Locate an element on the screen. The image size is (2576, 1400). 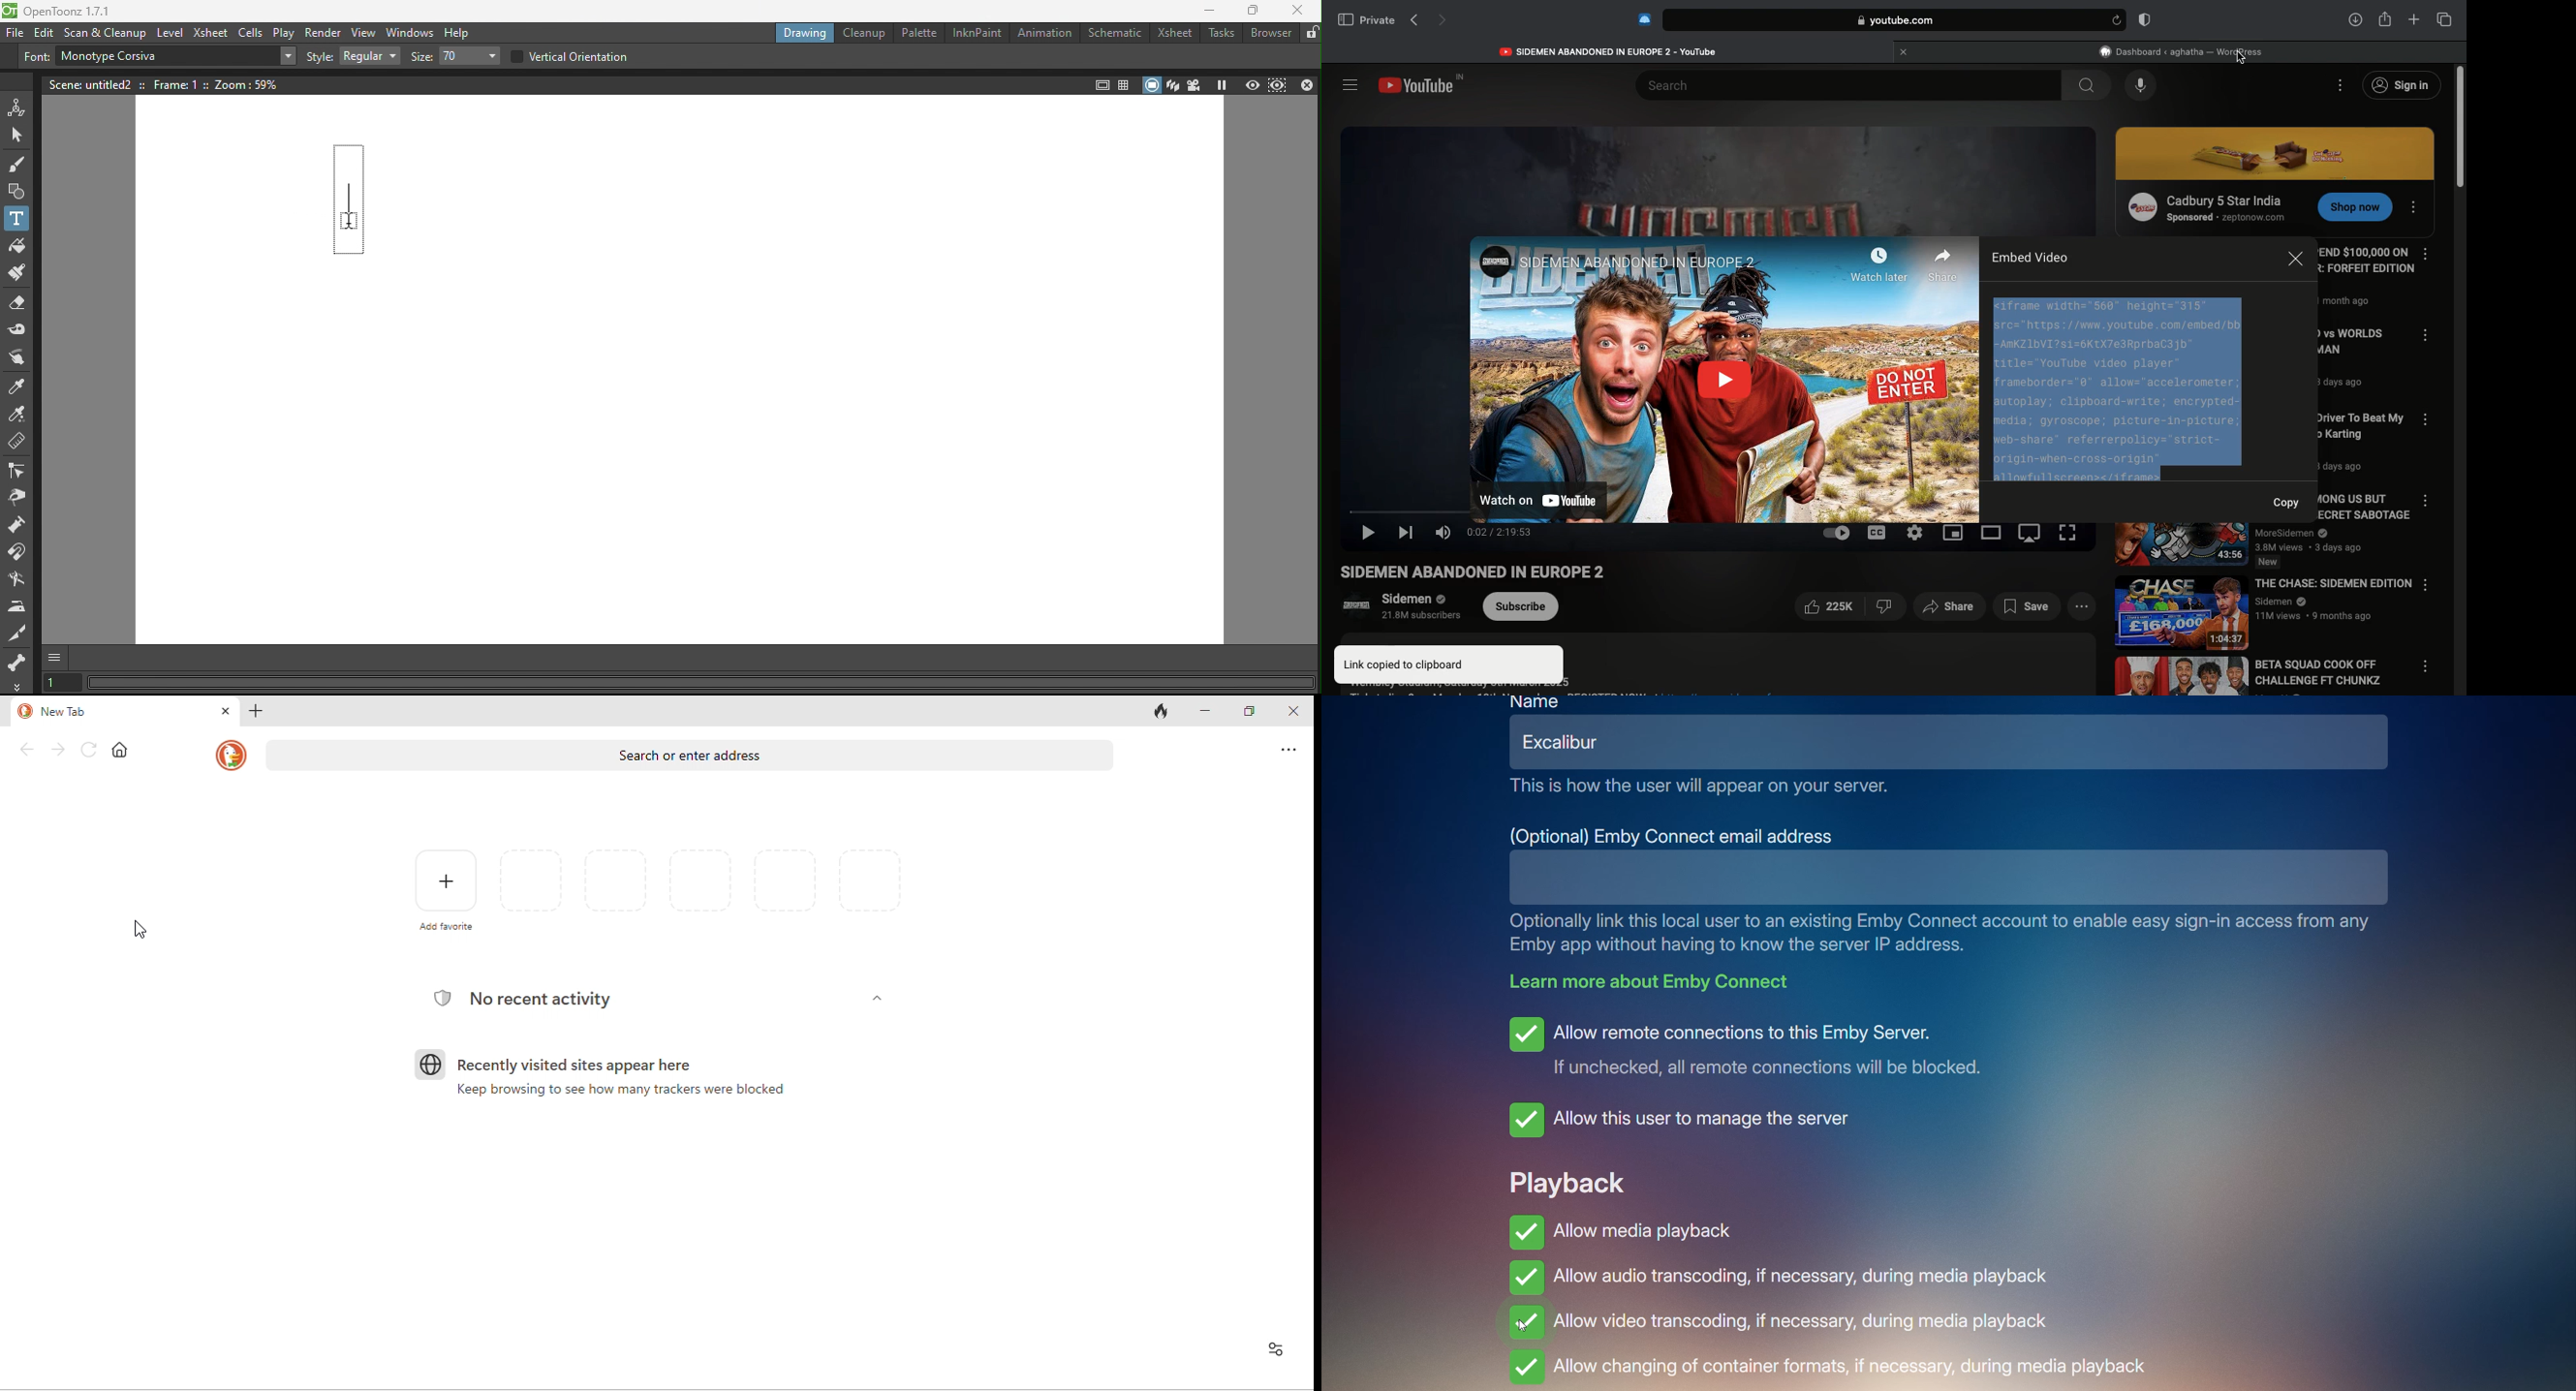
Video name is located at coordinates (2263, 544).